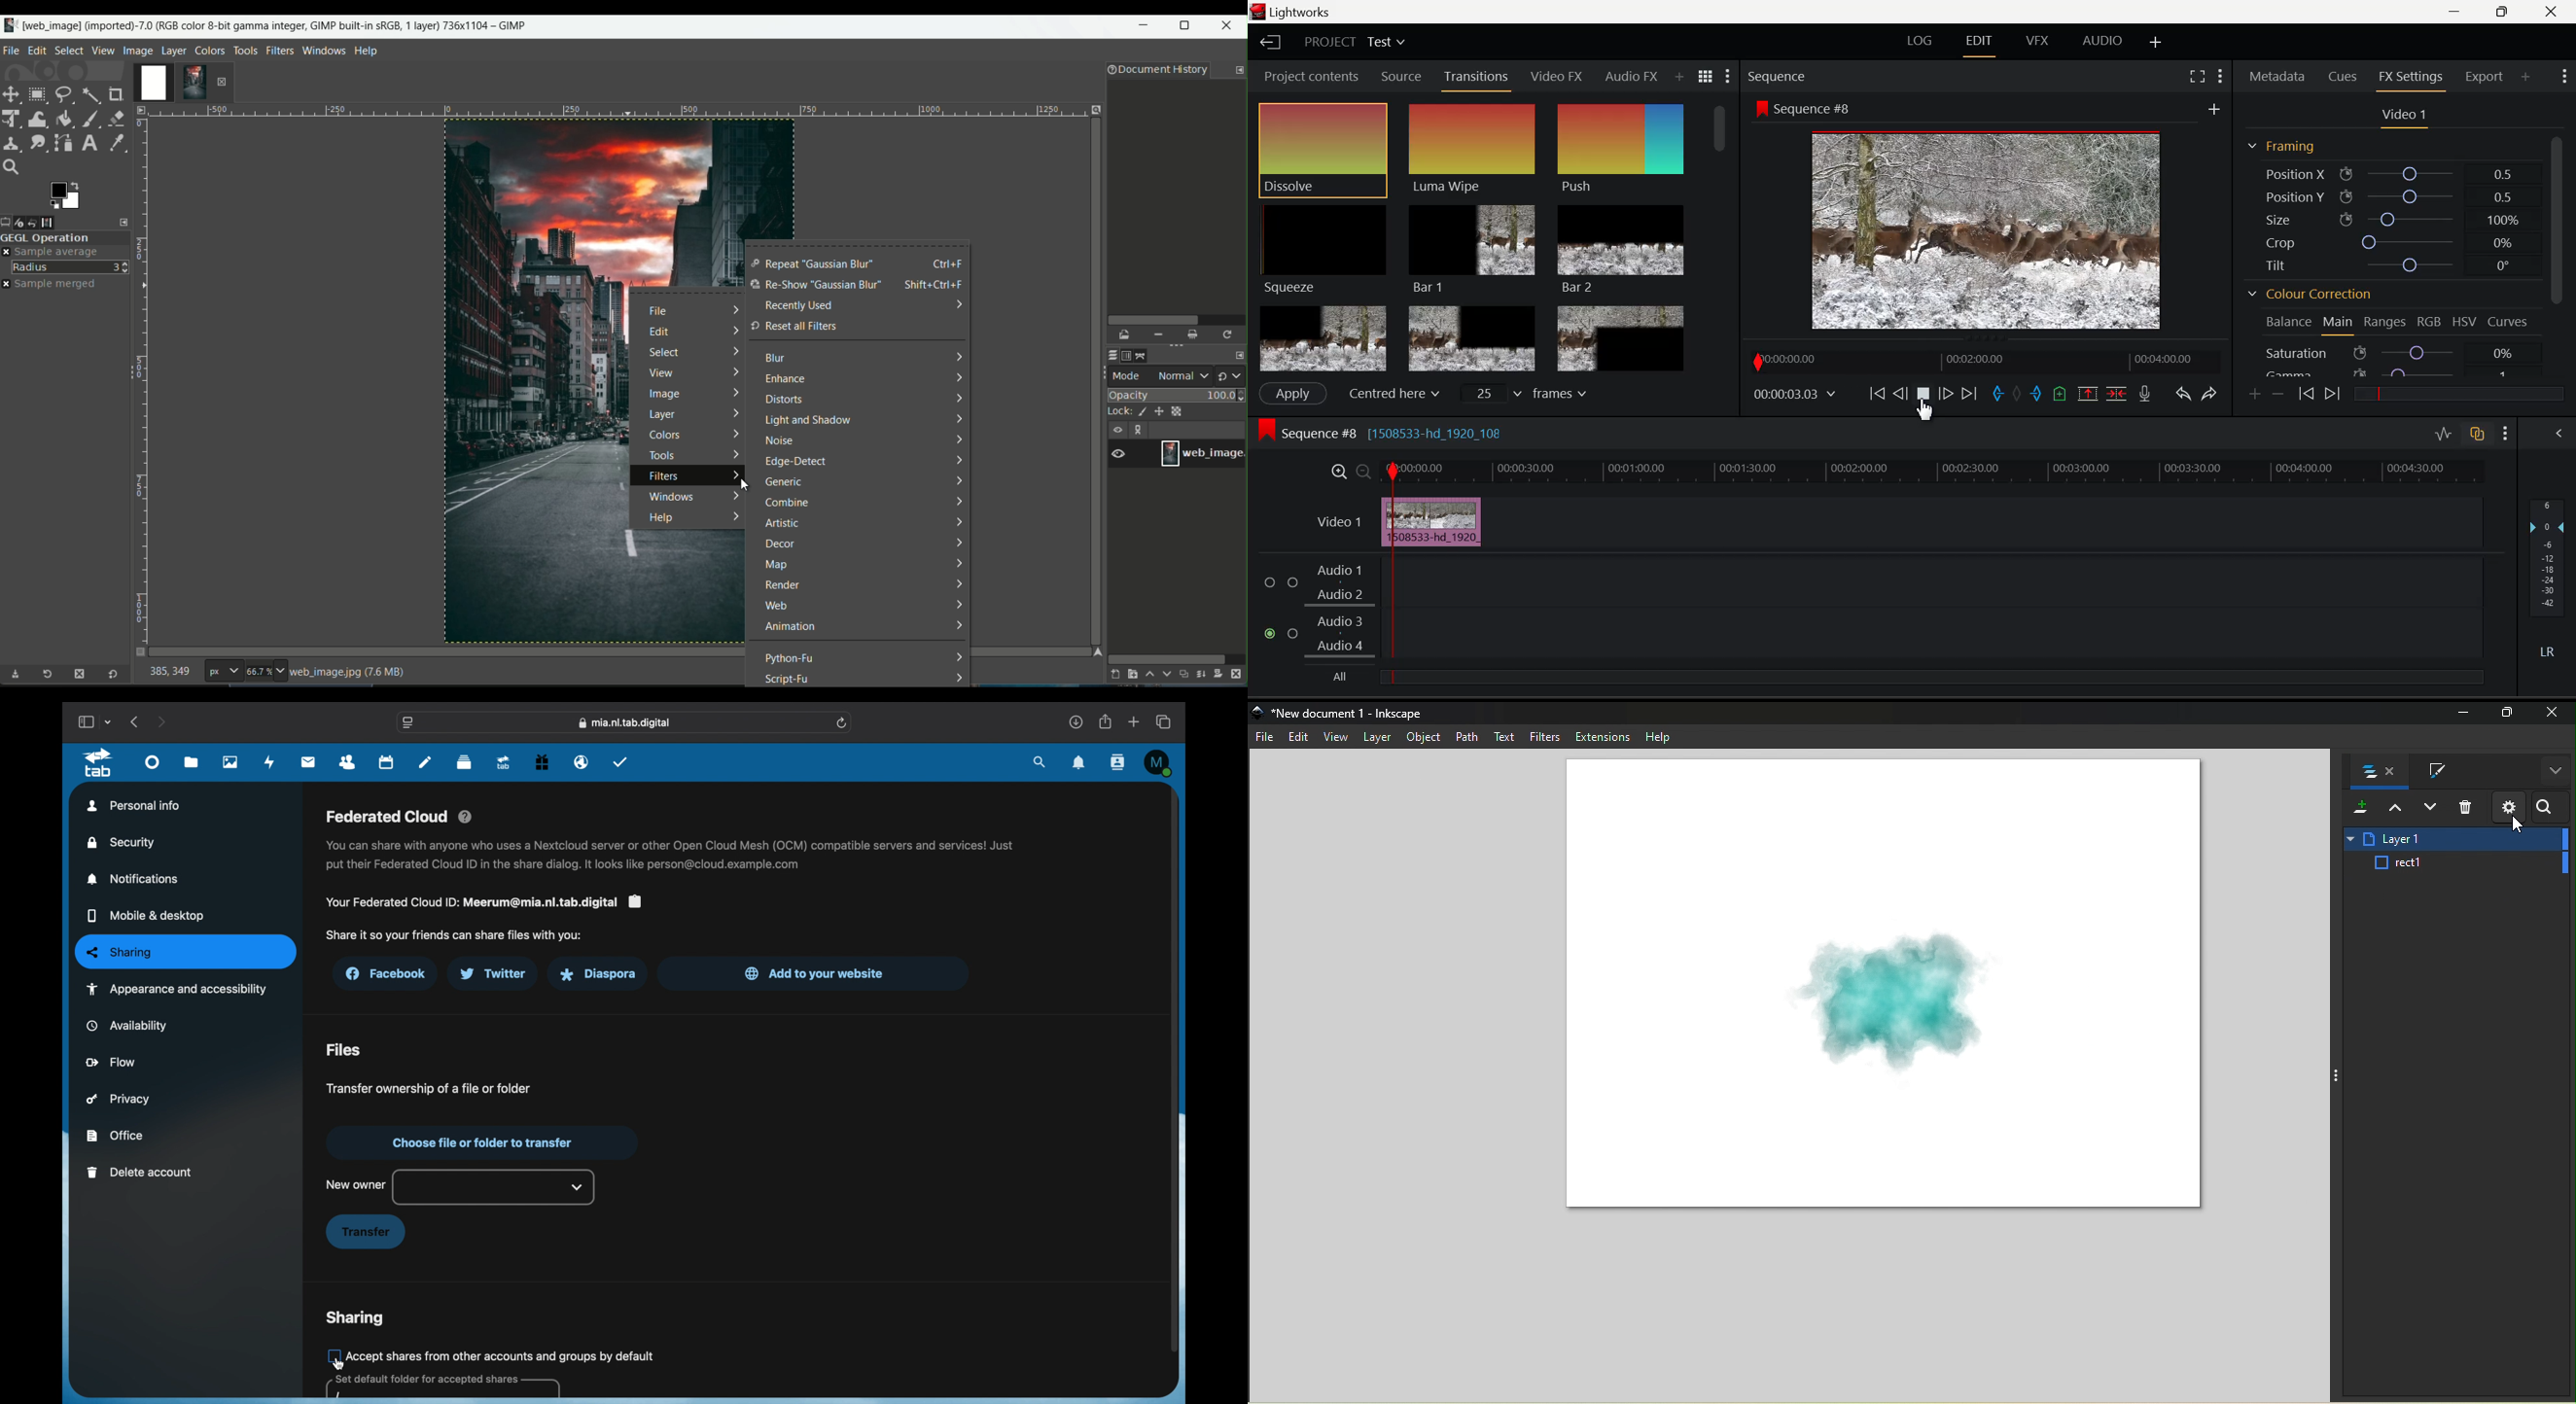 Image resolution: width=2576 pixels, height=1428 pixels. What do you see at coordinates (2341, 77) in the screenshot?
I see `Cues` at bounding box center [2341, 77].